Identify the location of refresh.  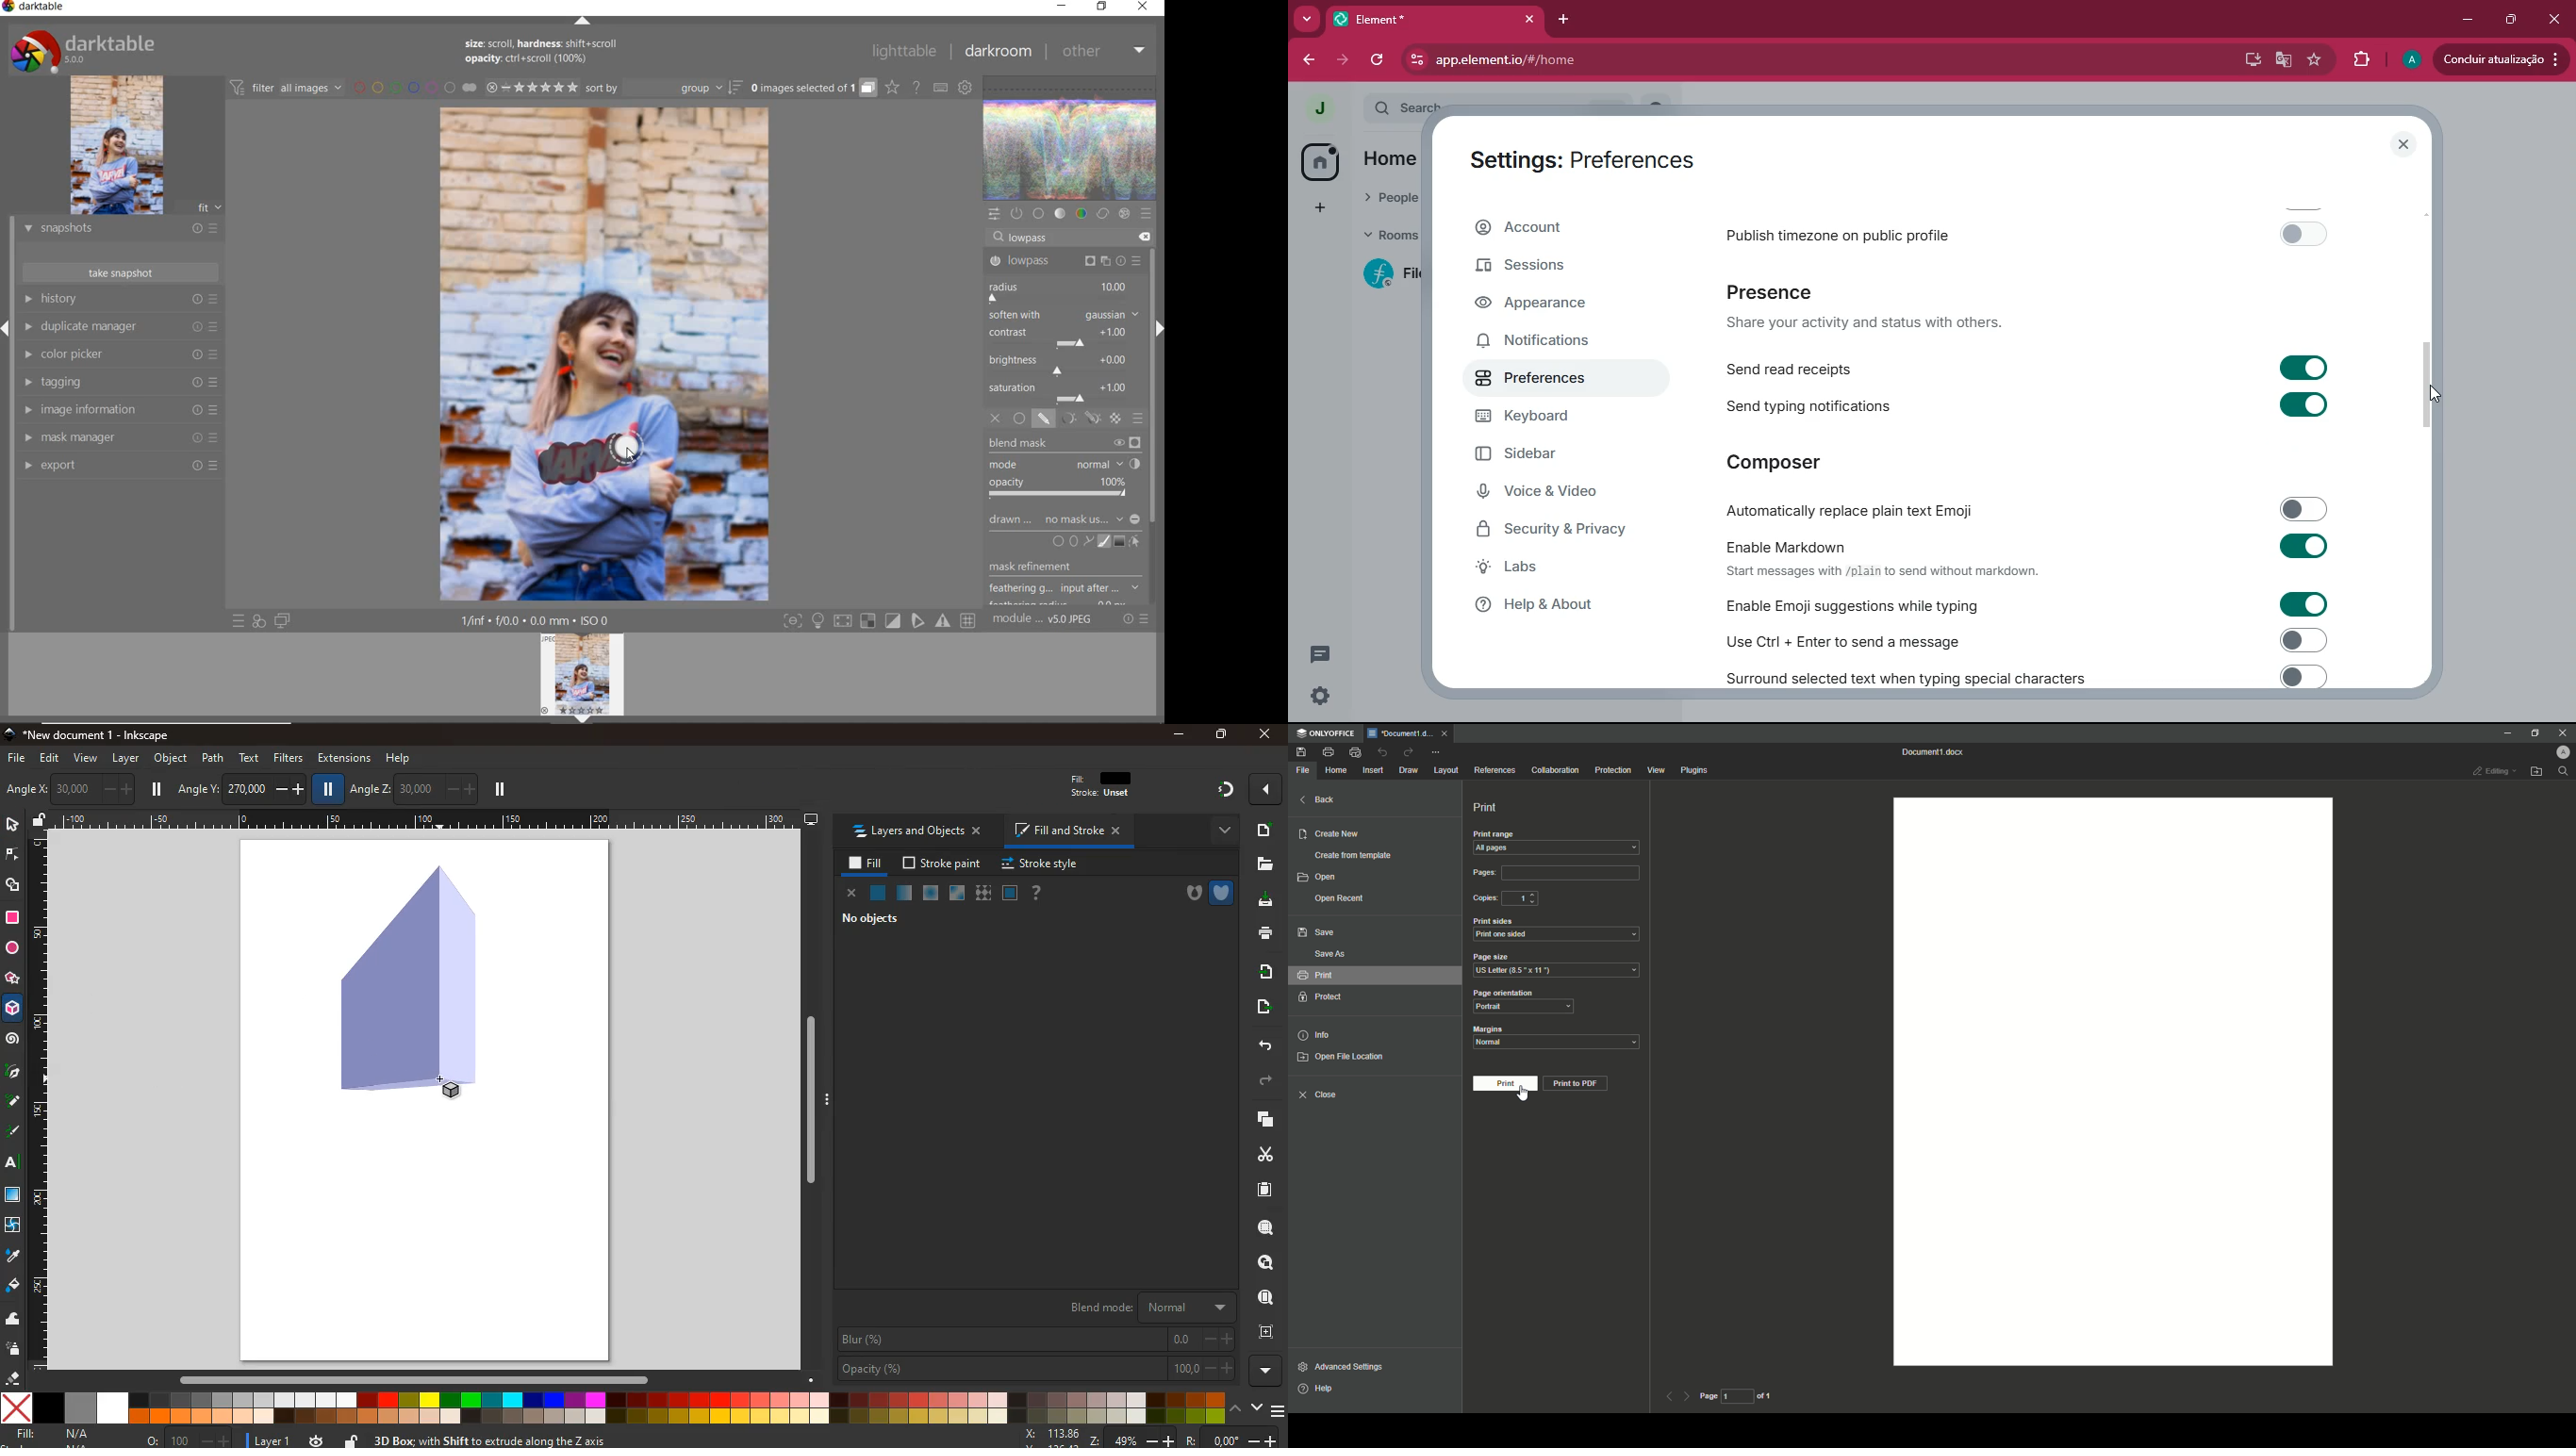
(1379, 58).